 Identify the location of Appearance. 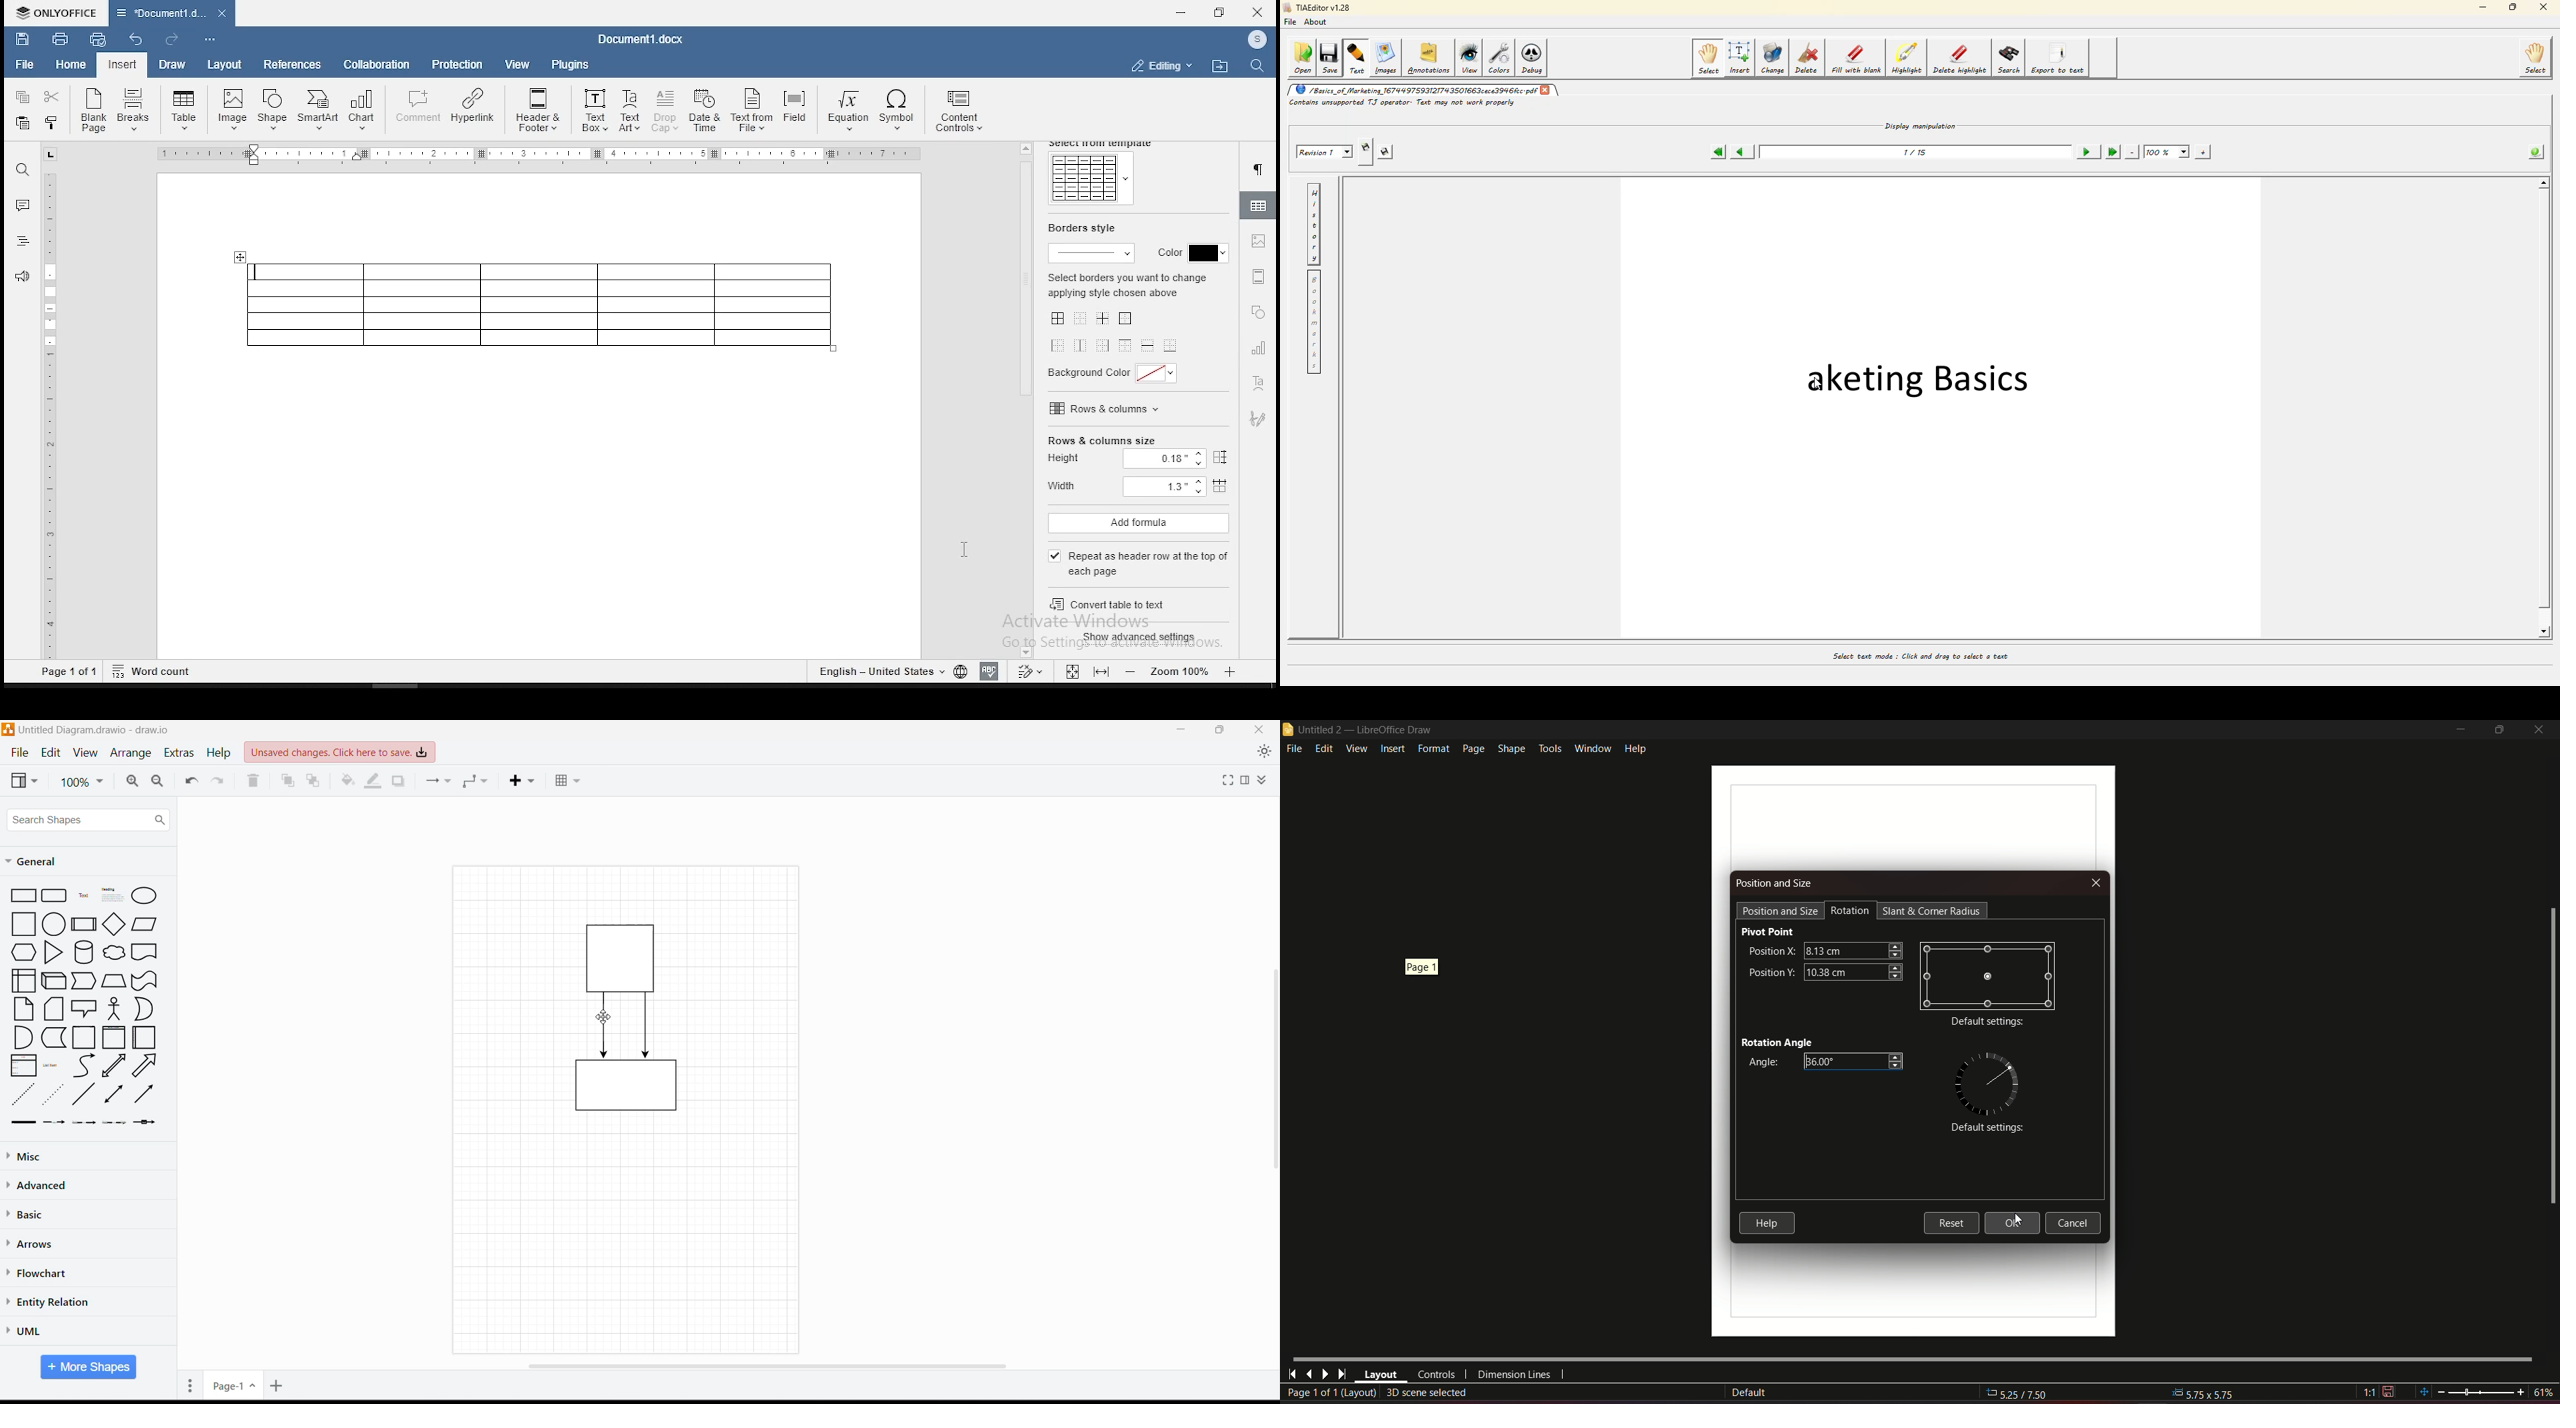
(1264, 753).